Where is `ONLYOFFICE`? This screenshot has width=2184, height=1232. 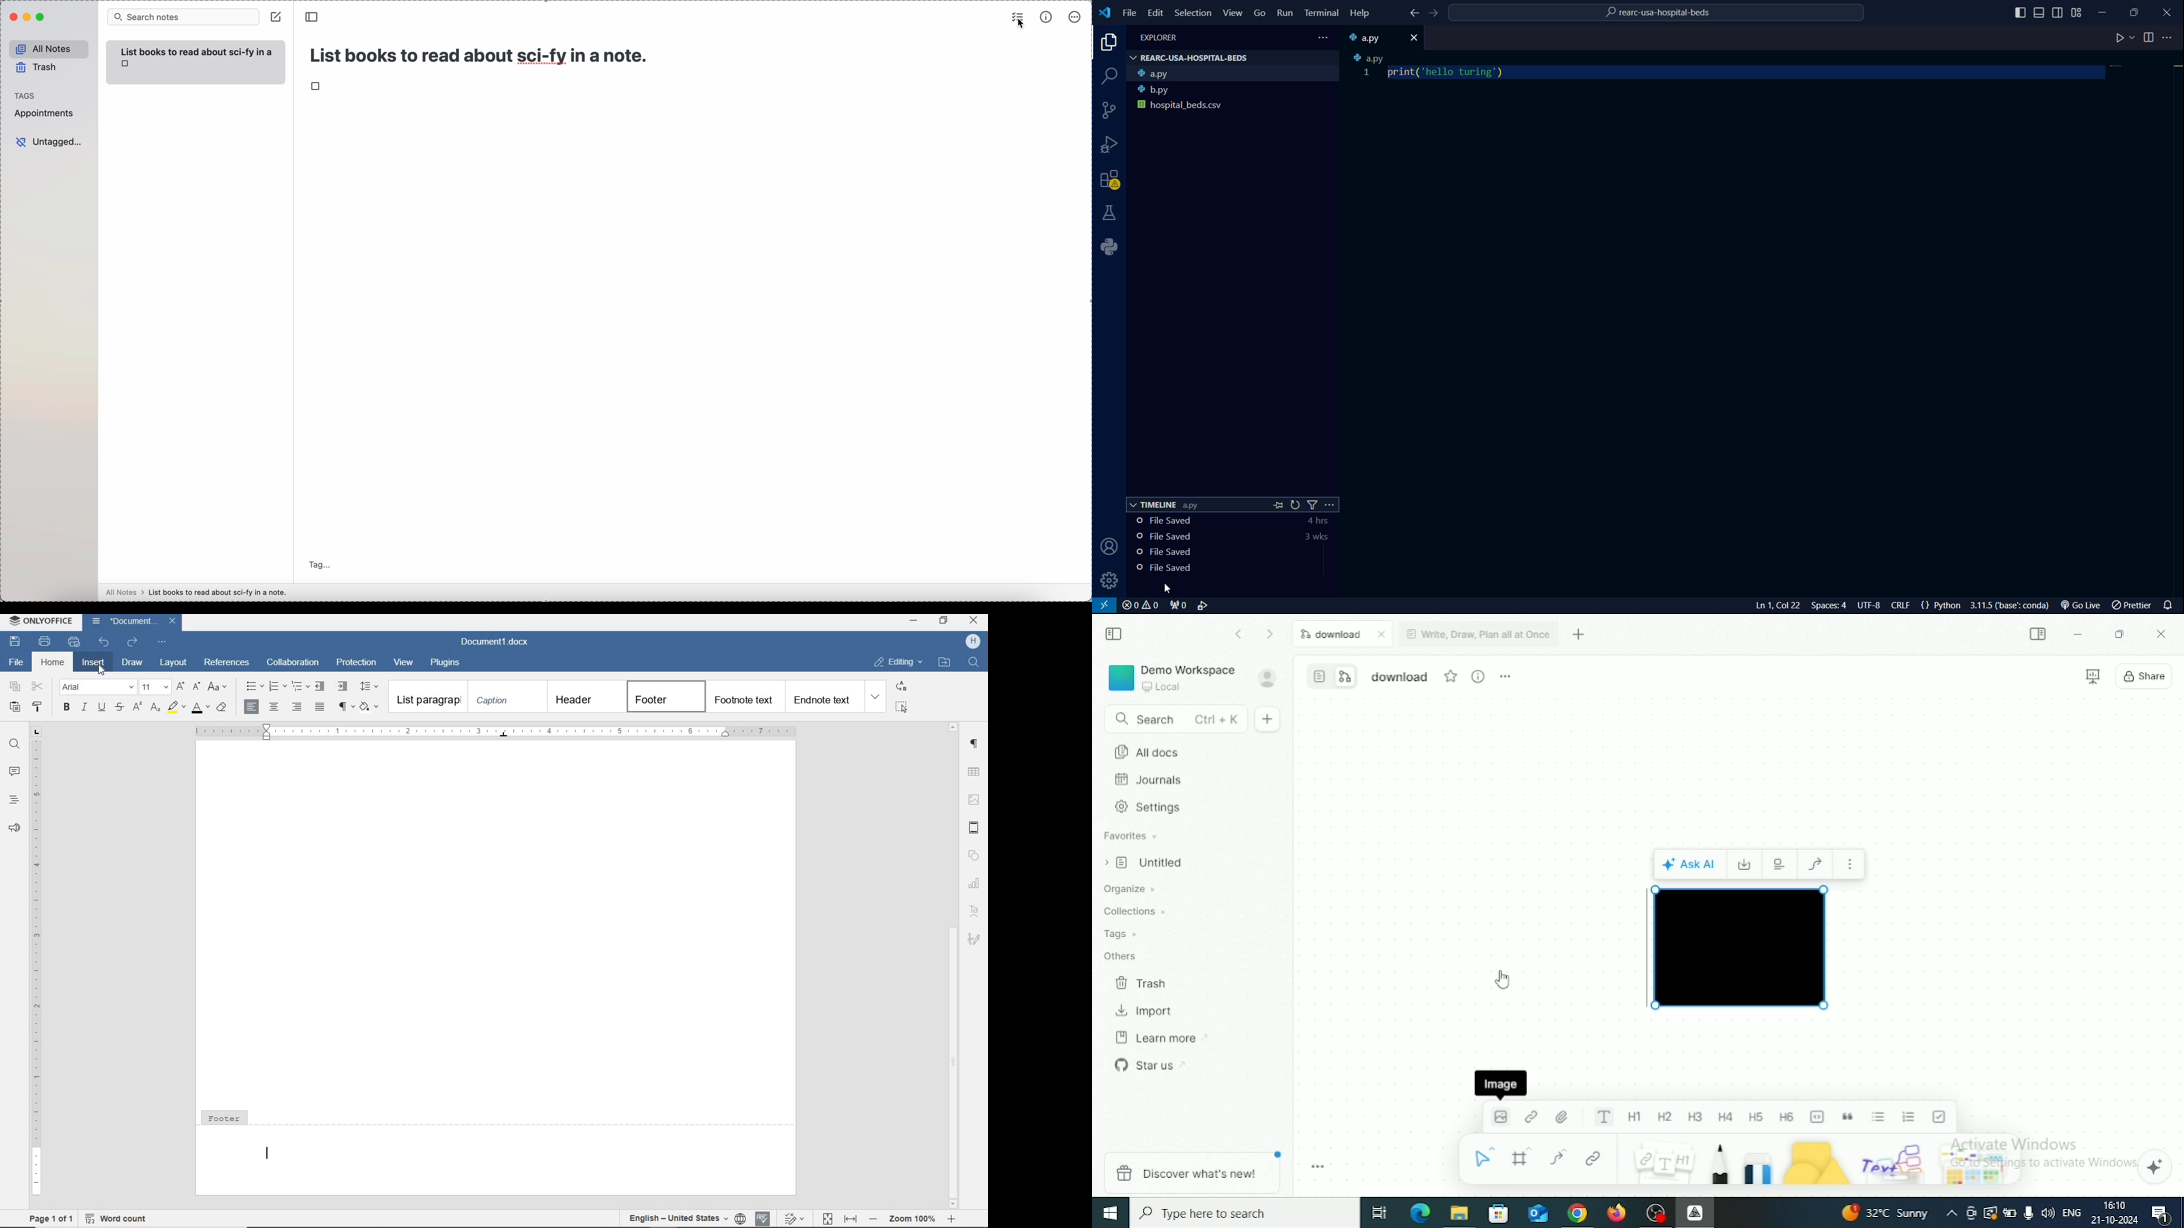 ONLYOFFICE is located at coordinates (39, 622).